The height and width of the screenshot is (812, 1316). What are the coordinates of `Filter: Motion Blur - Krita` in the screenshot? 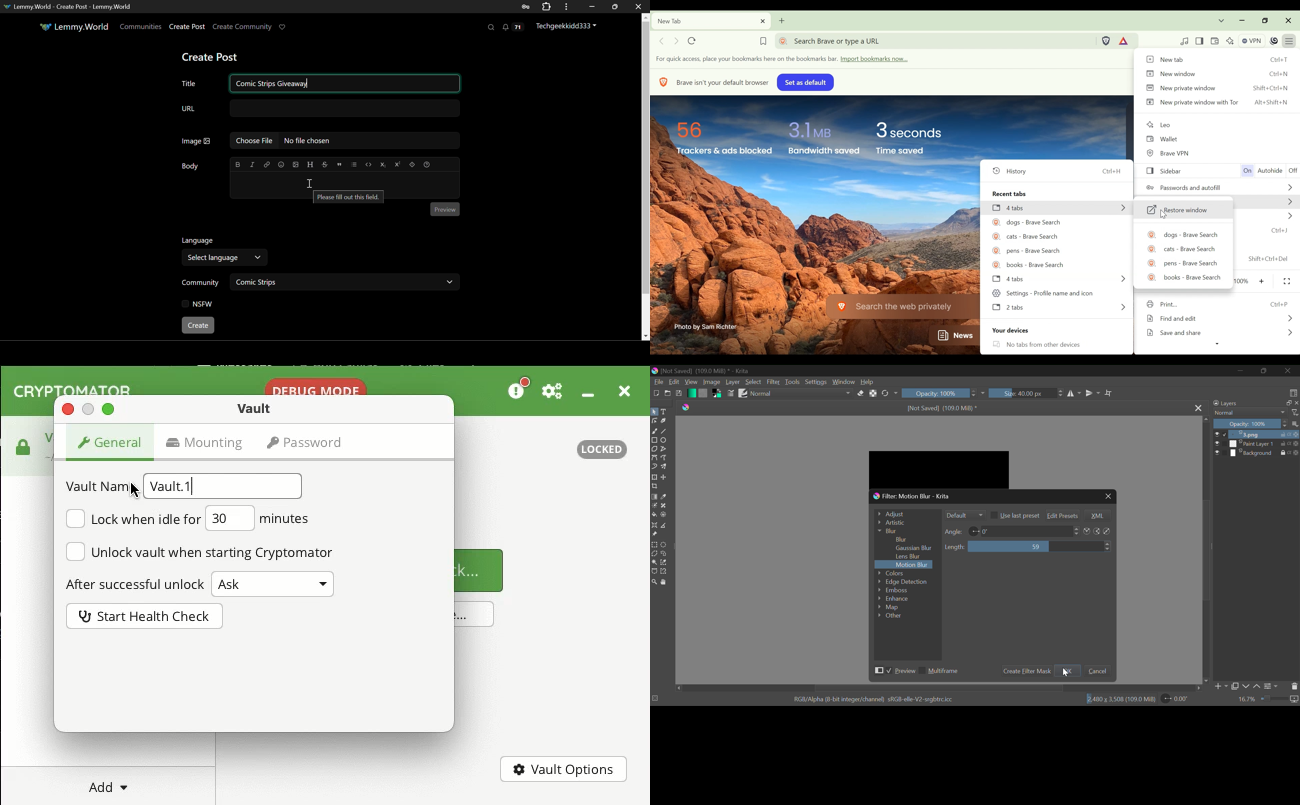 It's located at (916, 496).